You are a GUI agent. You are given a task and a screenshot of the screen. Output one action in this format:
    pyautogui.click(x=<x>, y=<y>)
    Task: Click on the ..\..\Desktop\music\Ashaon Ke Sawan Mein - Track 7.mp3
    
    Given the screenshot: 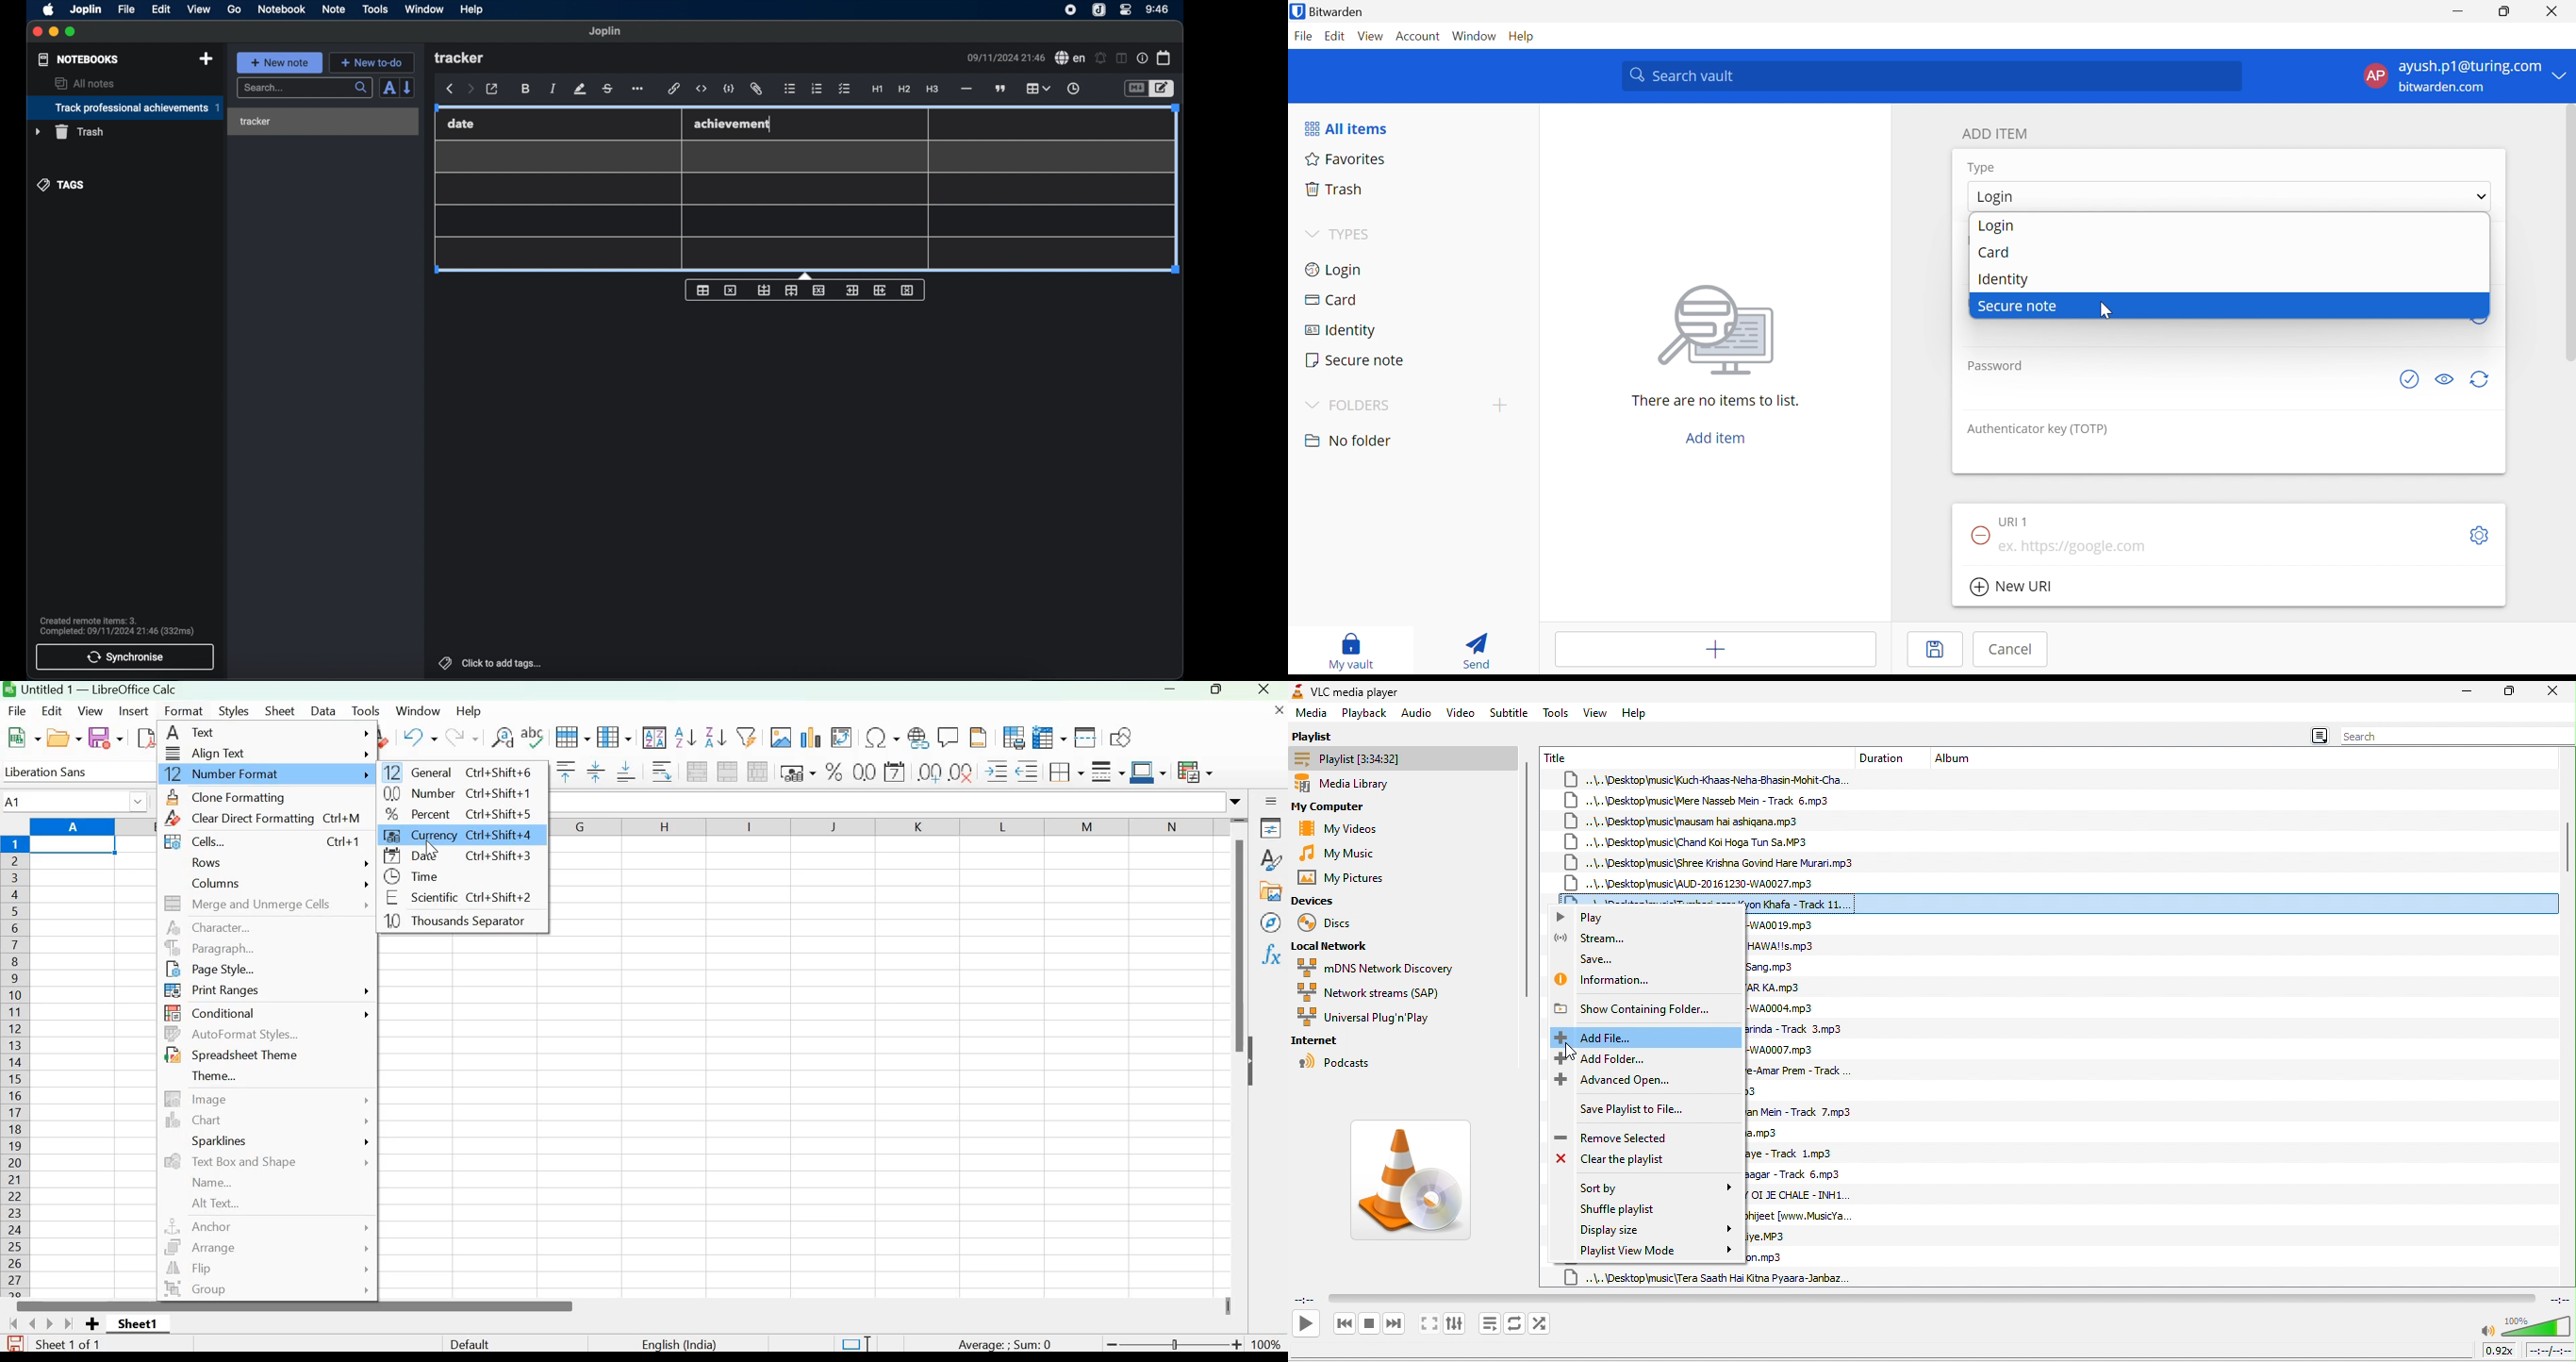 What is the action you would take?
    pyautogui.click(x=1808, y=1112)
    